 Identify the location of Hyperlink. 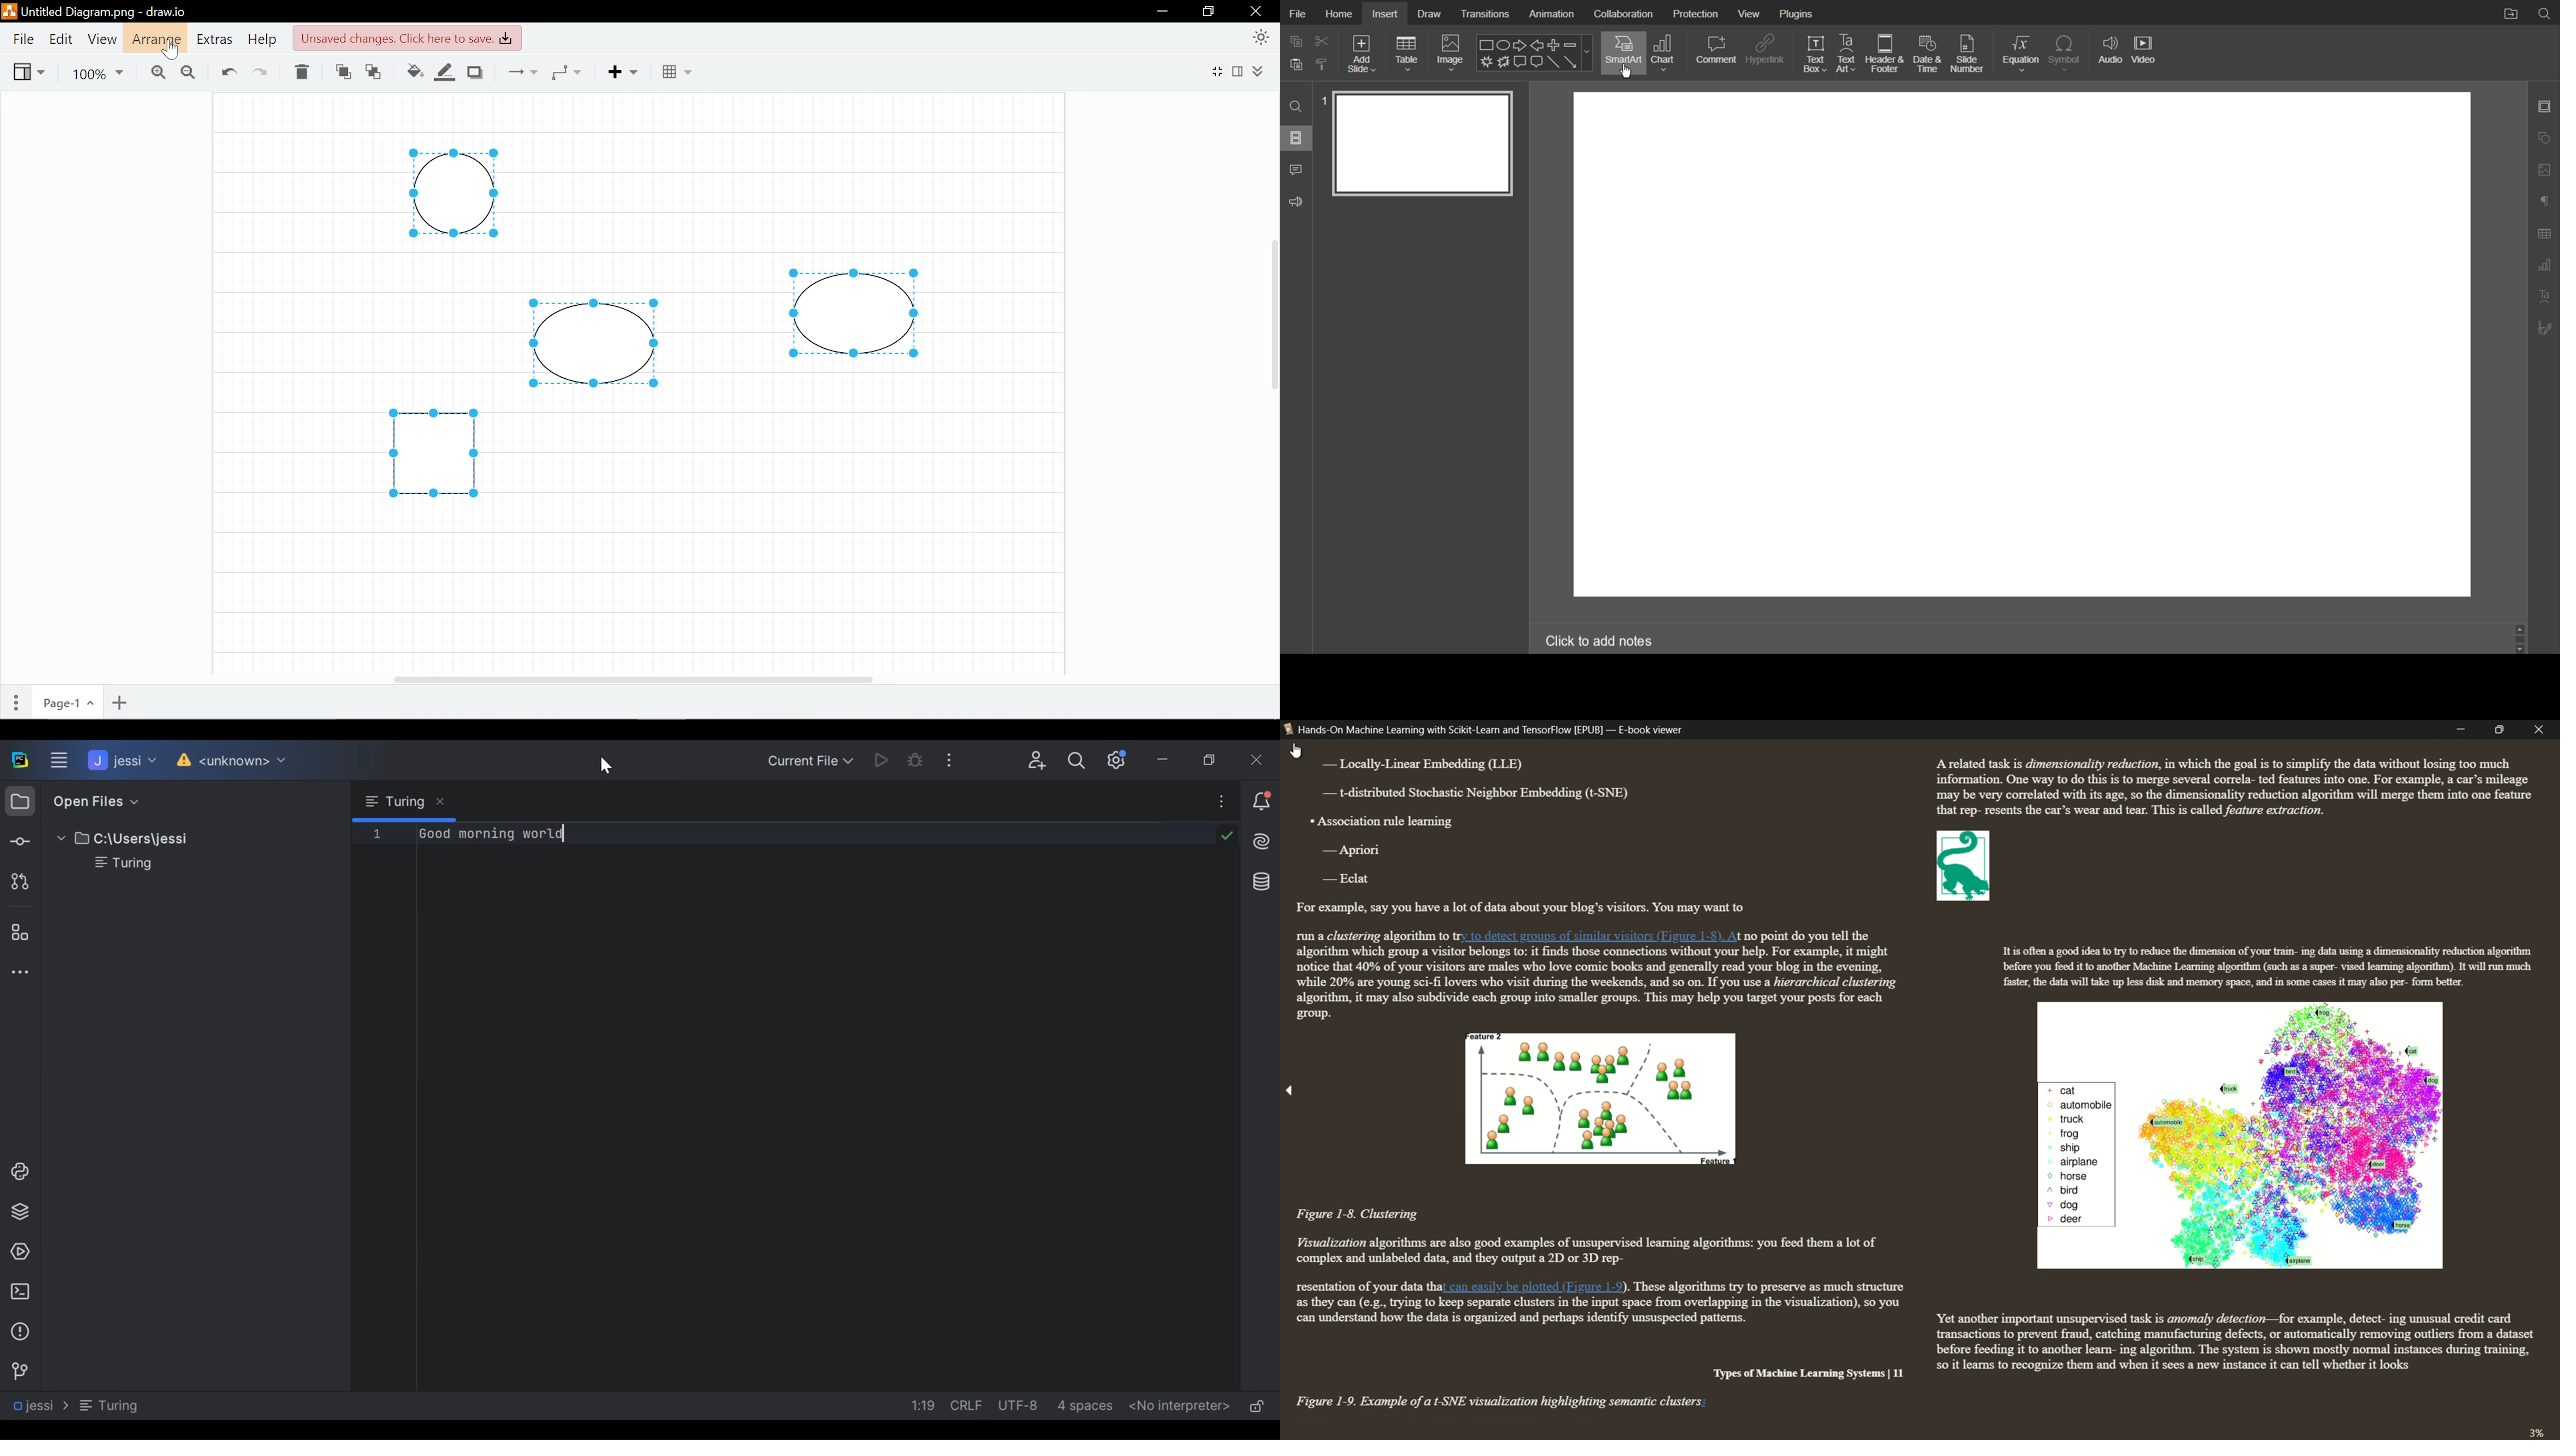
(1766, 55).